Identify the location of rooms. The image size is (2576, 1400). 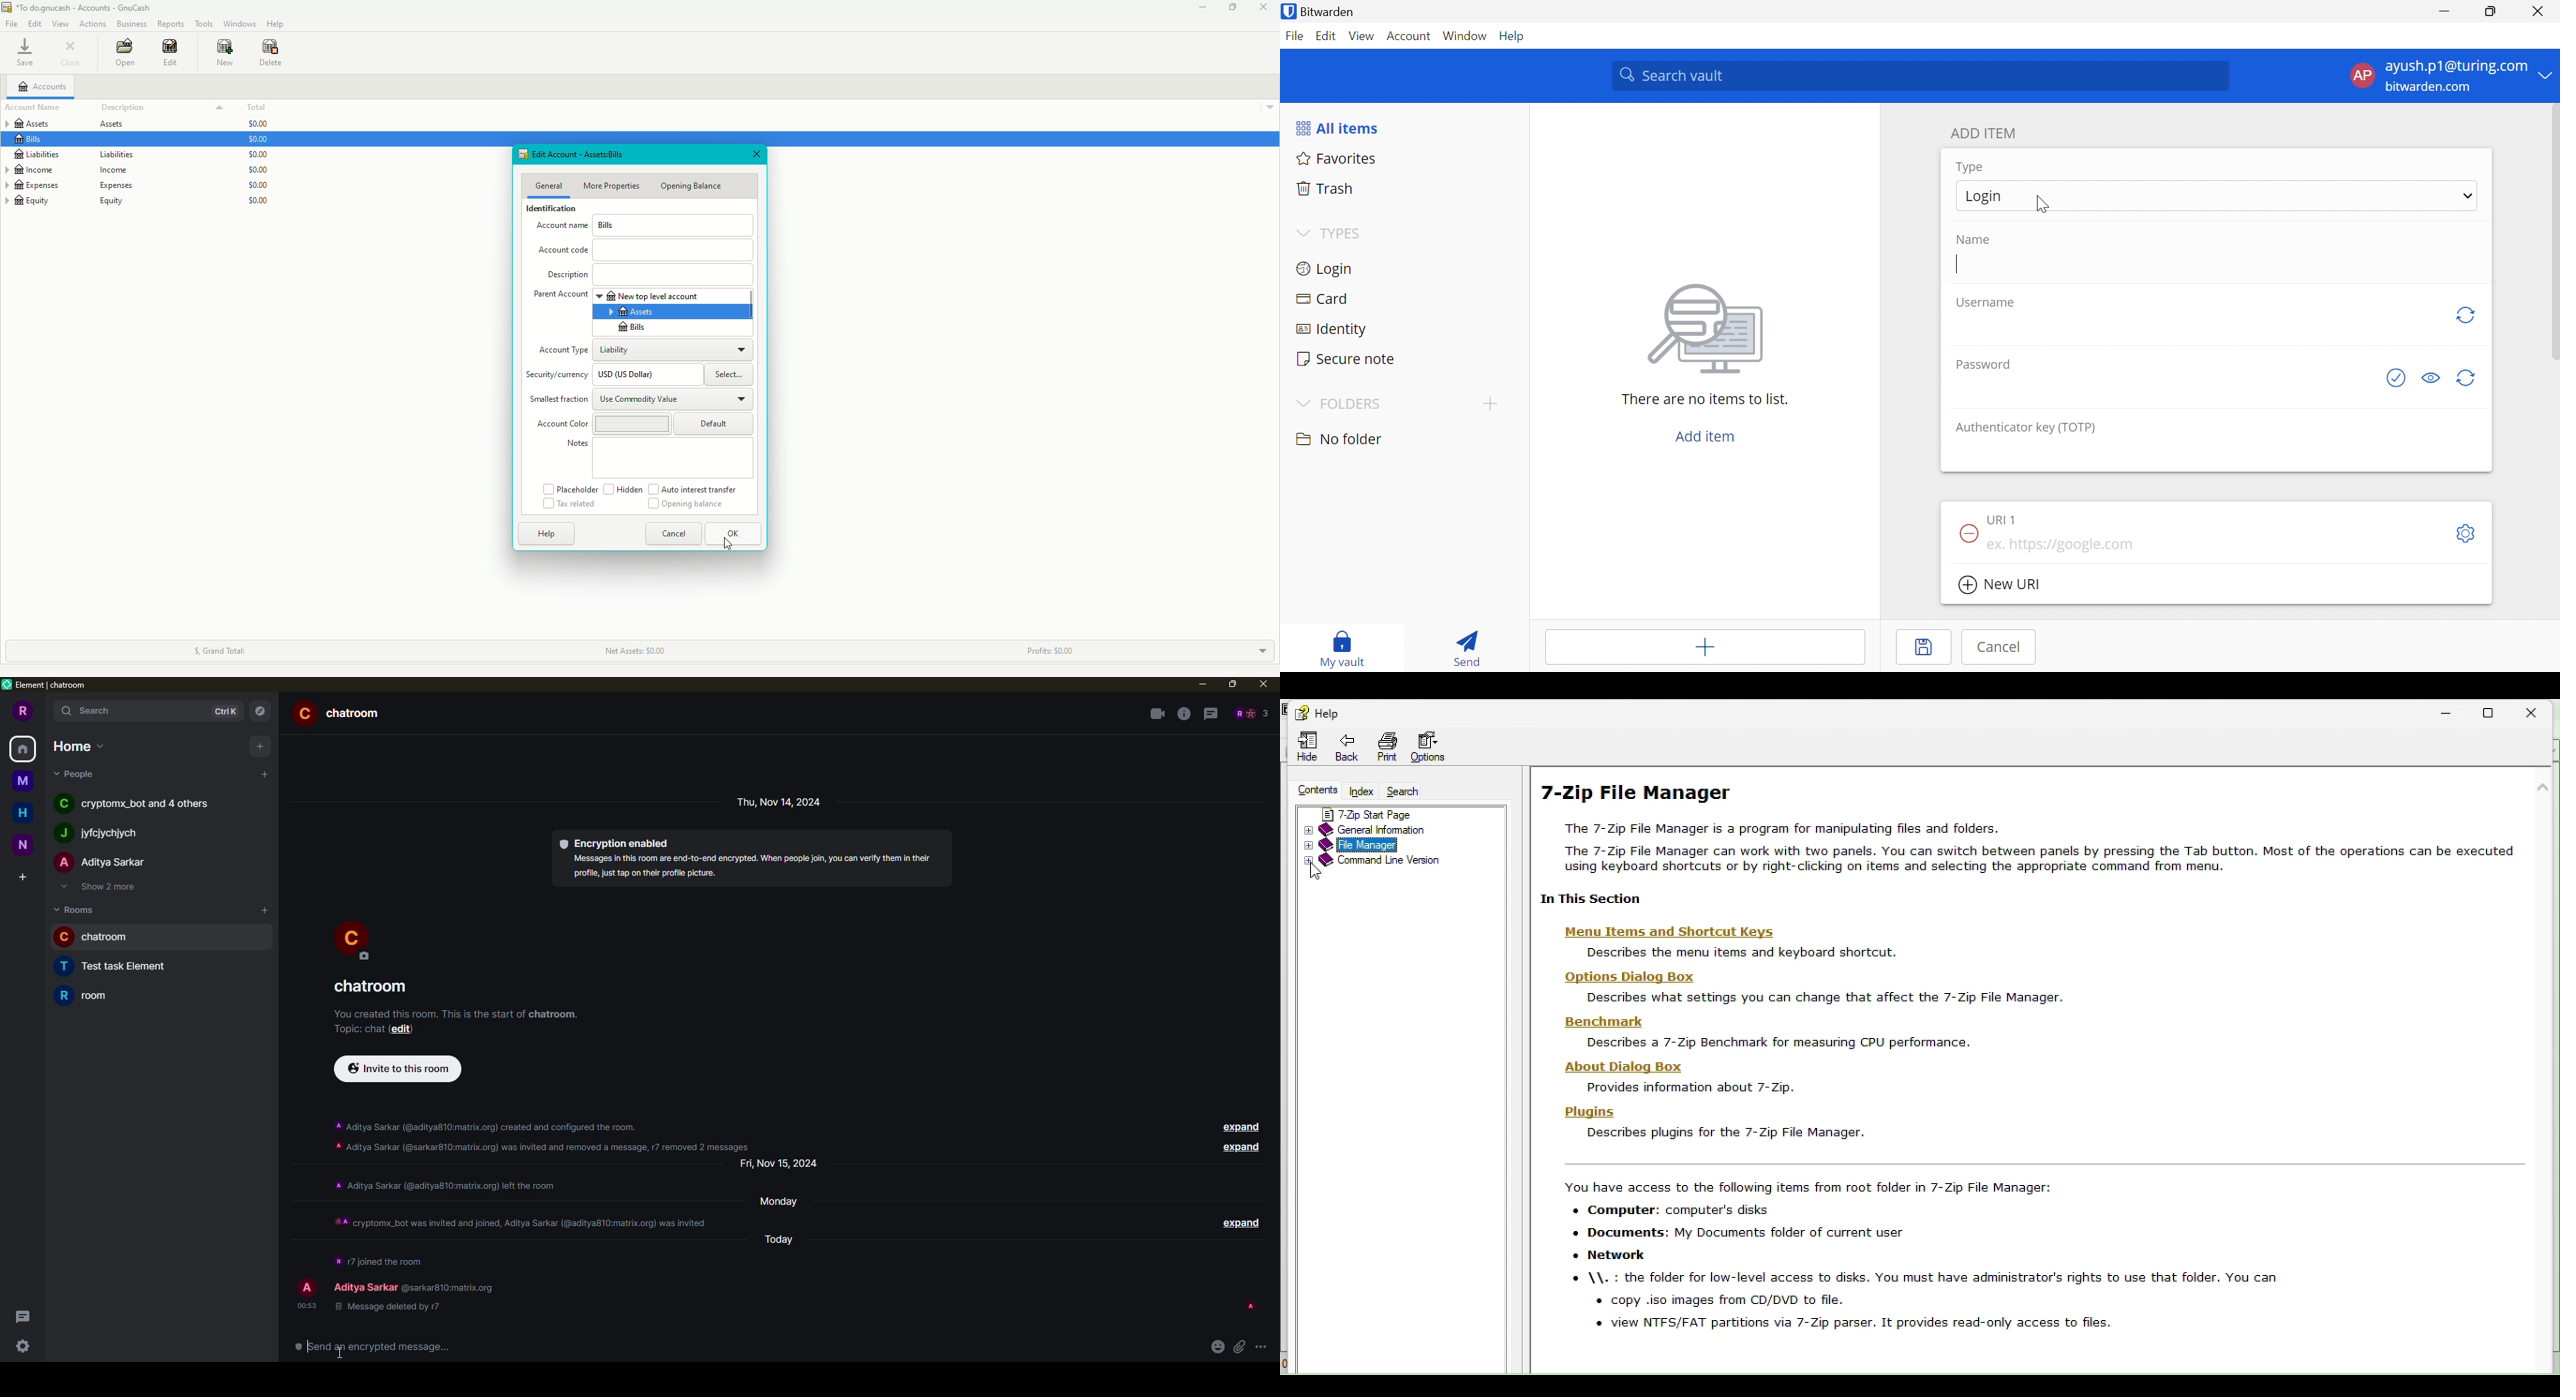
(77, 909).